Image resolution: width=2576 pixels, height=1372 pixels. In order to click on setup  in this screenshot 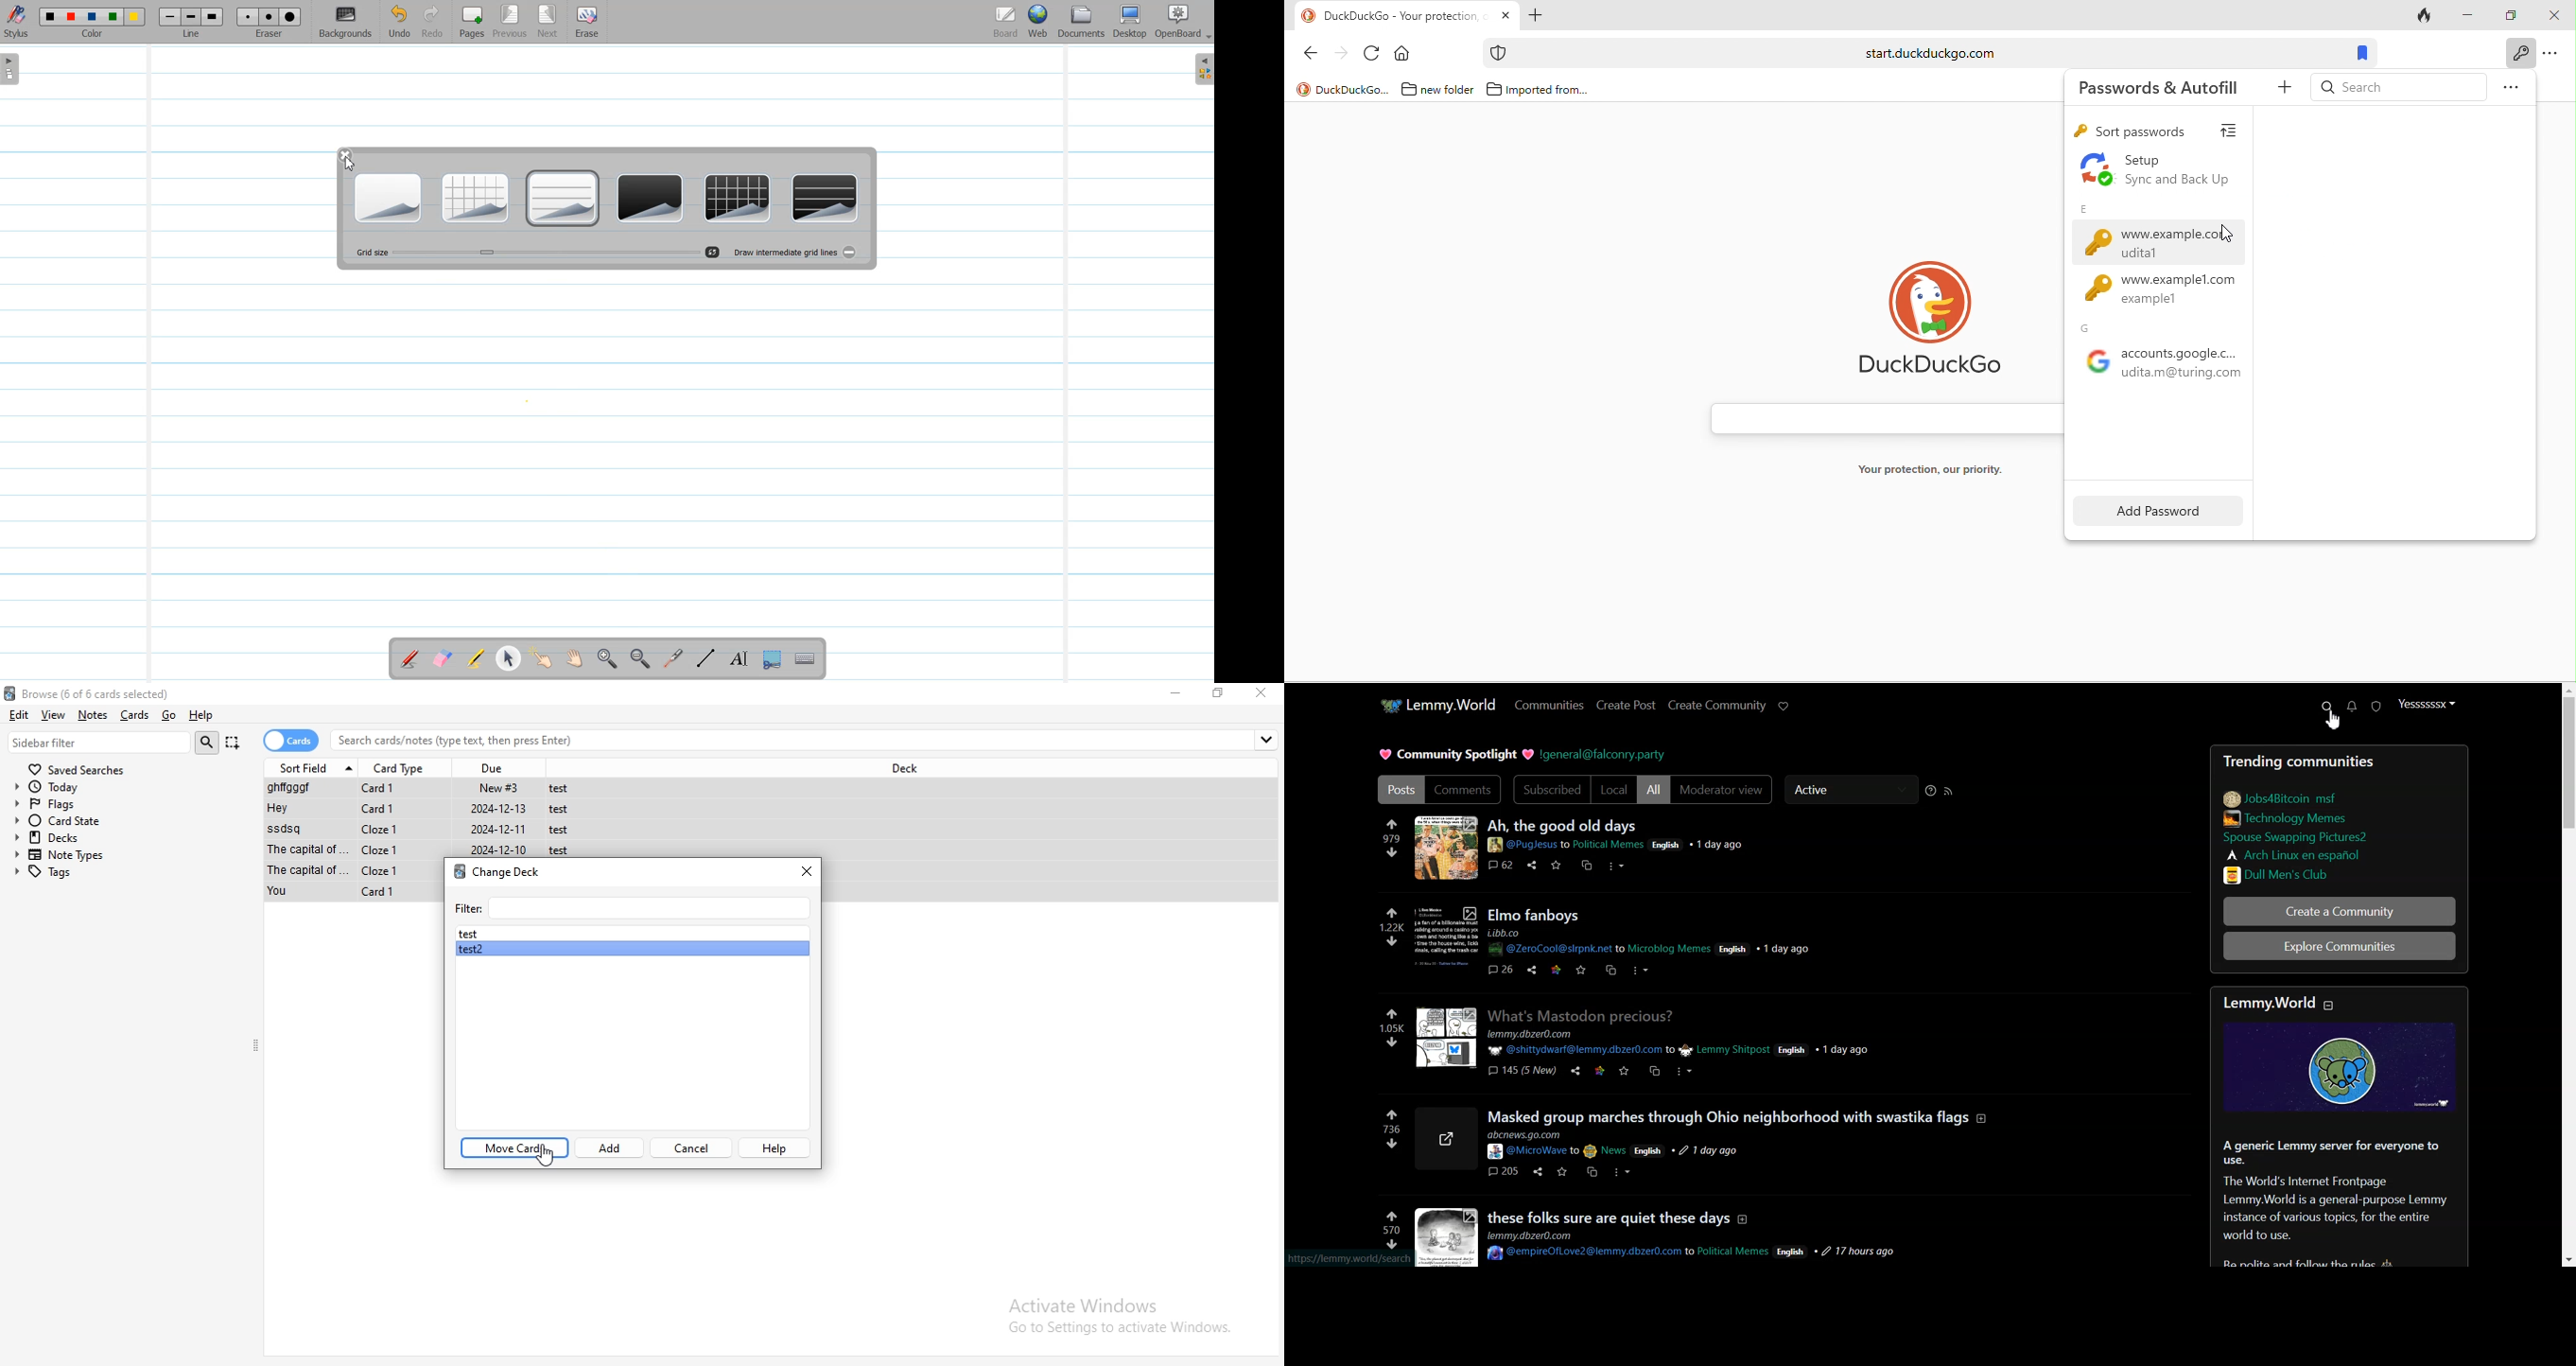, I will do `click(2167, 171)`.